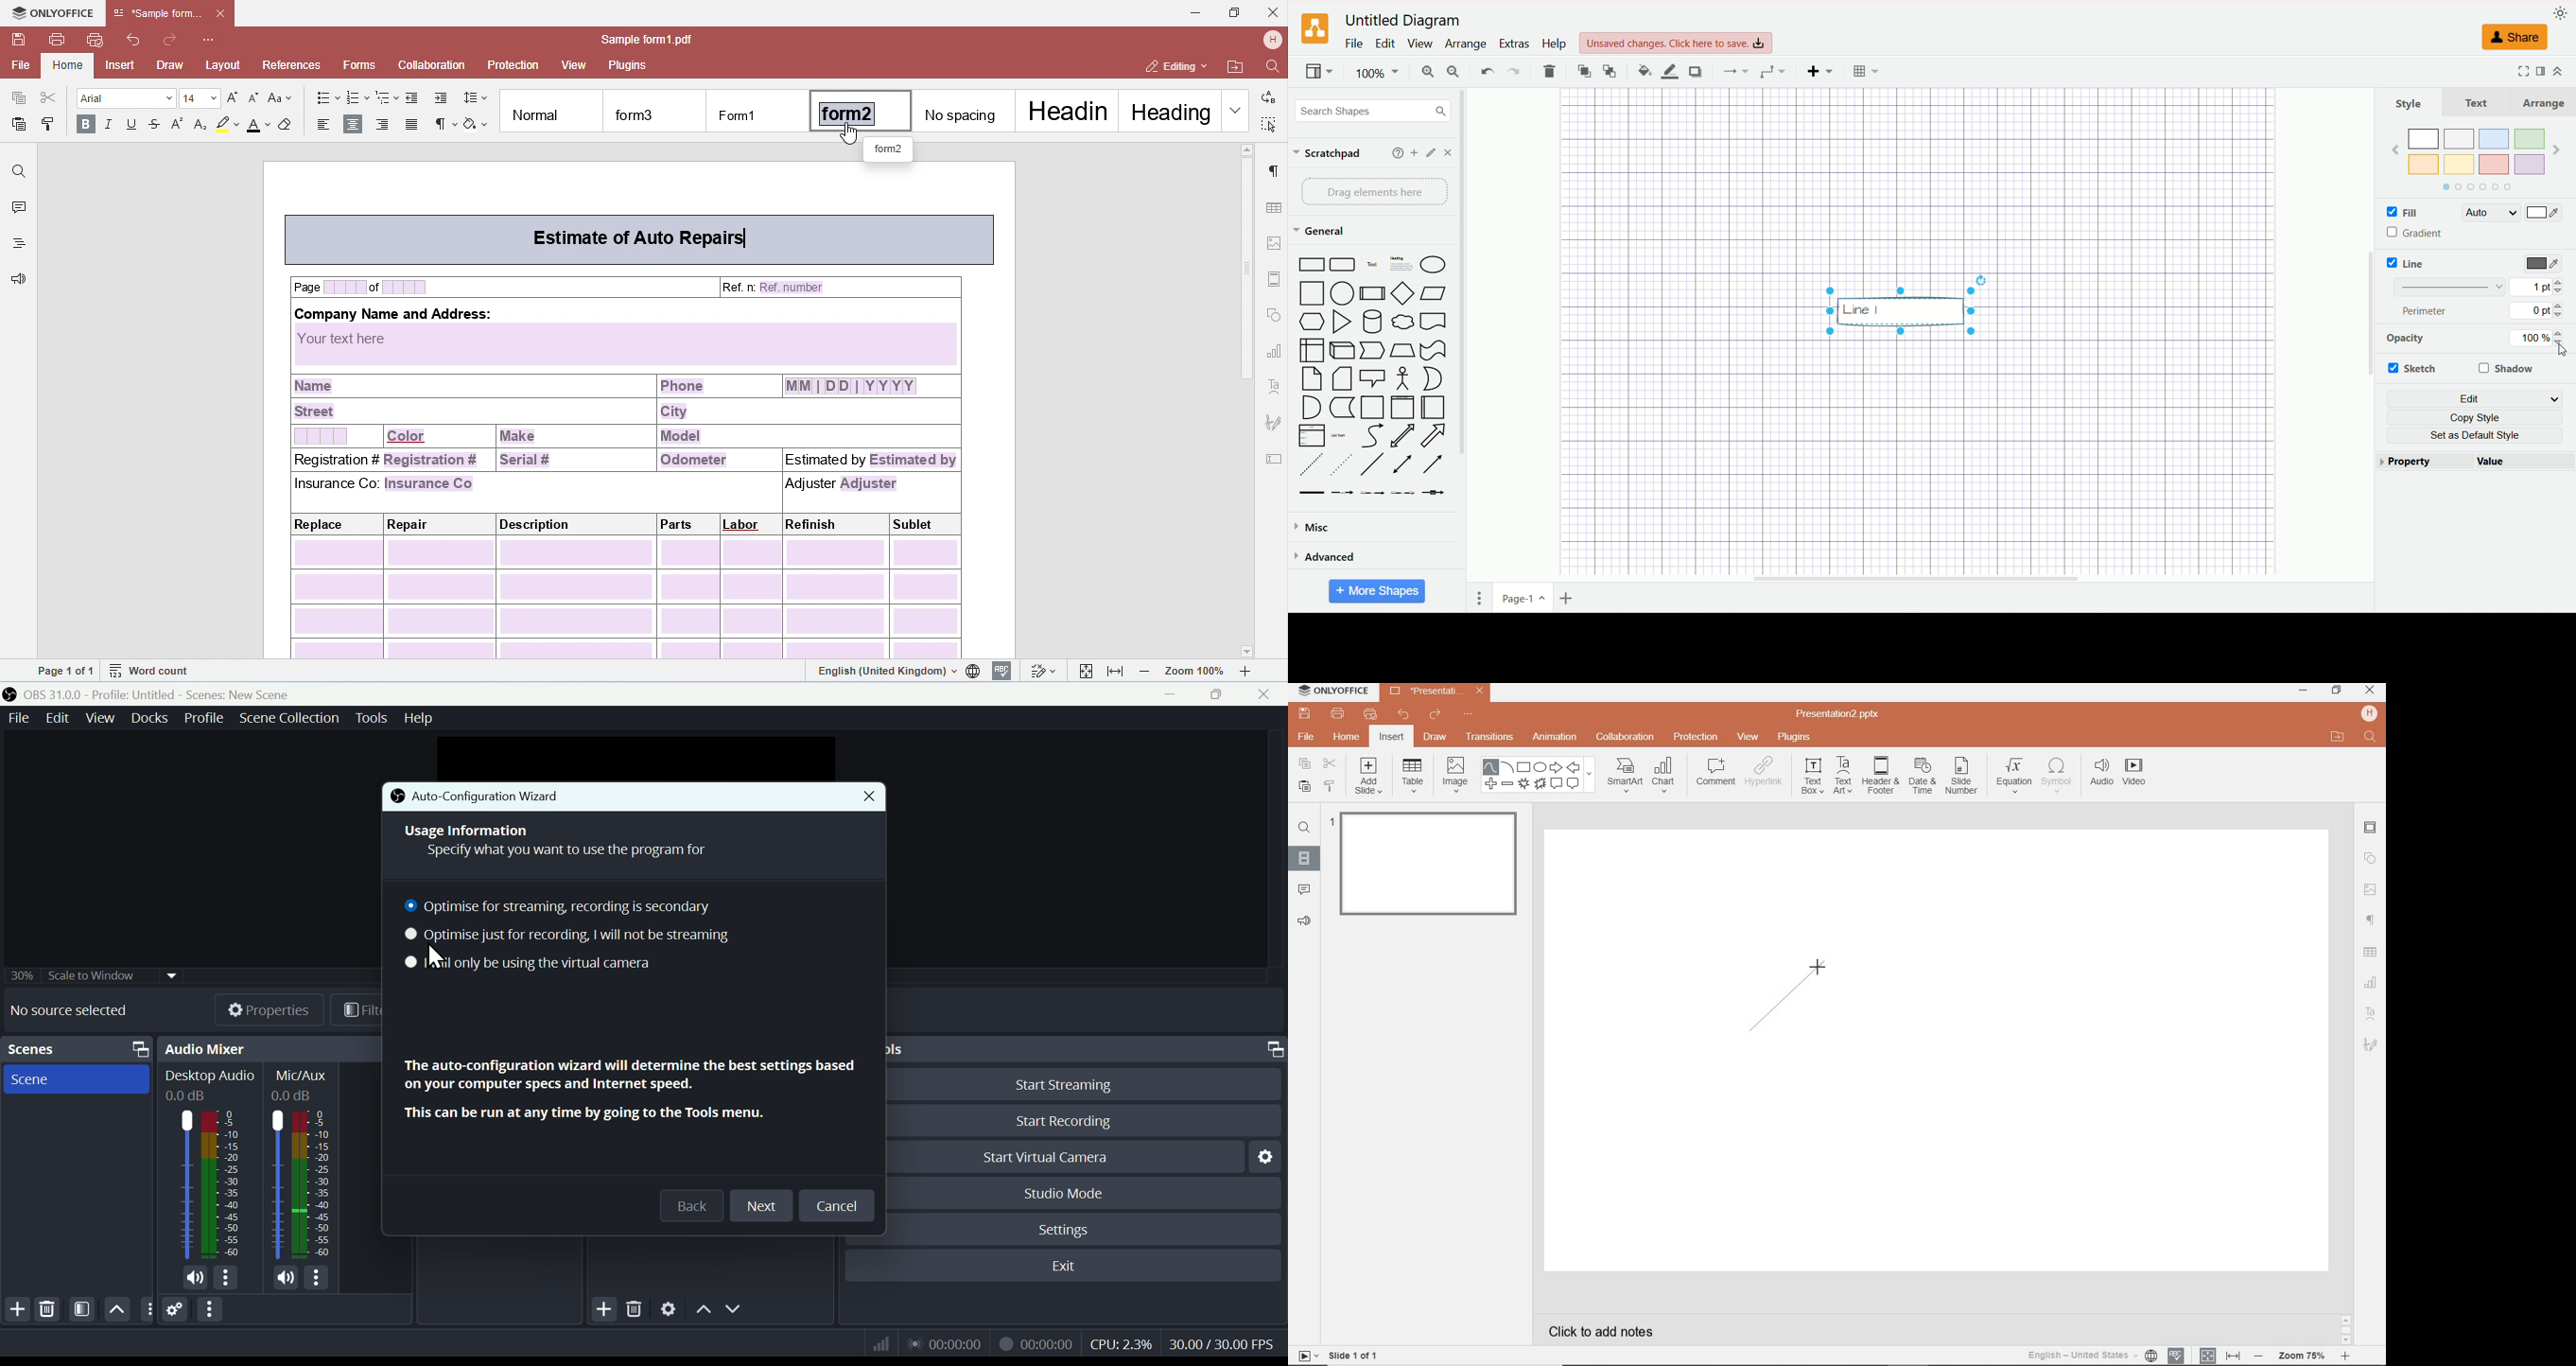 Image resolution: width=2576 pixels, height=1372 pixels. What do you see at coordinates (1433, 407) in the screenshot?
I see `Horizantal Container` at bounding box center [1433, 407].